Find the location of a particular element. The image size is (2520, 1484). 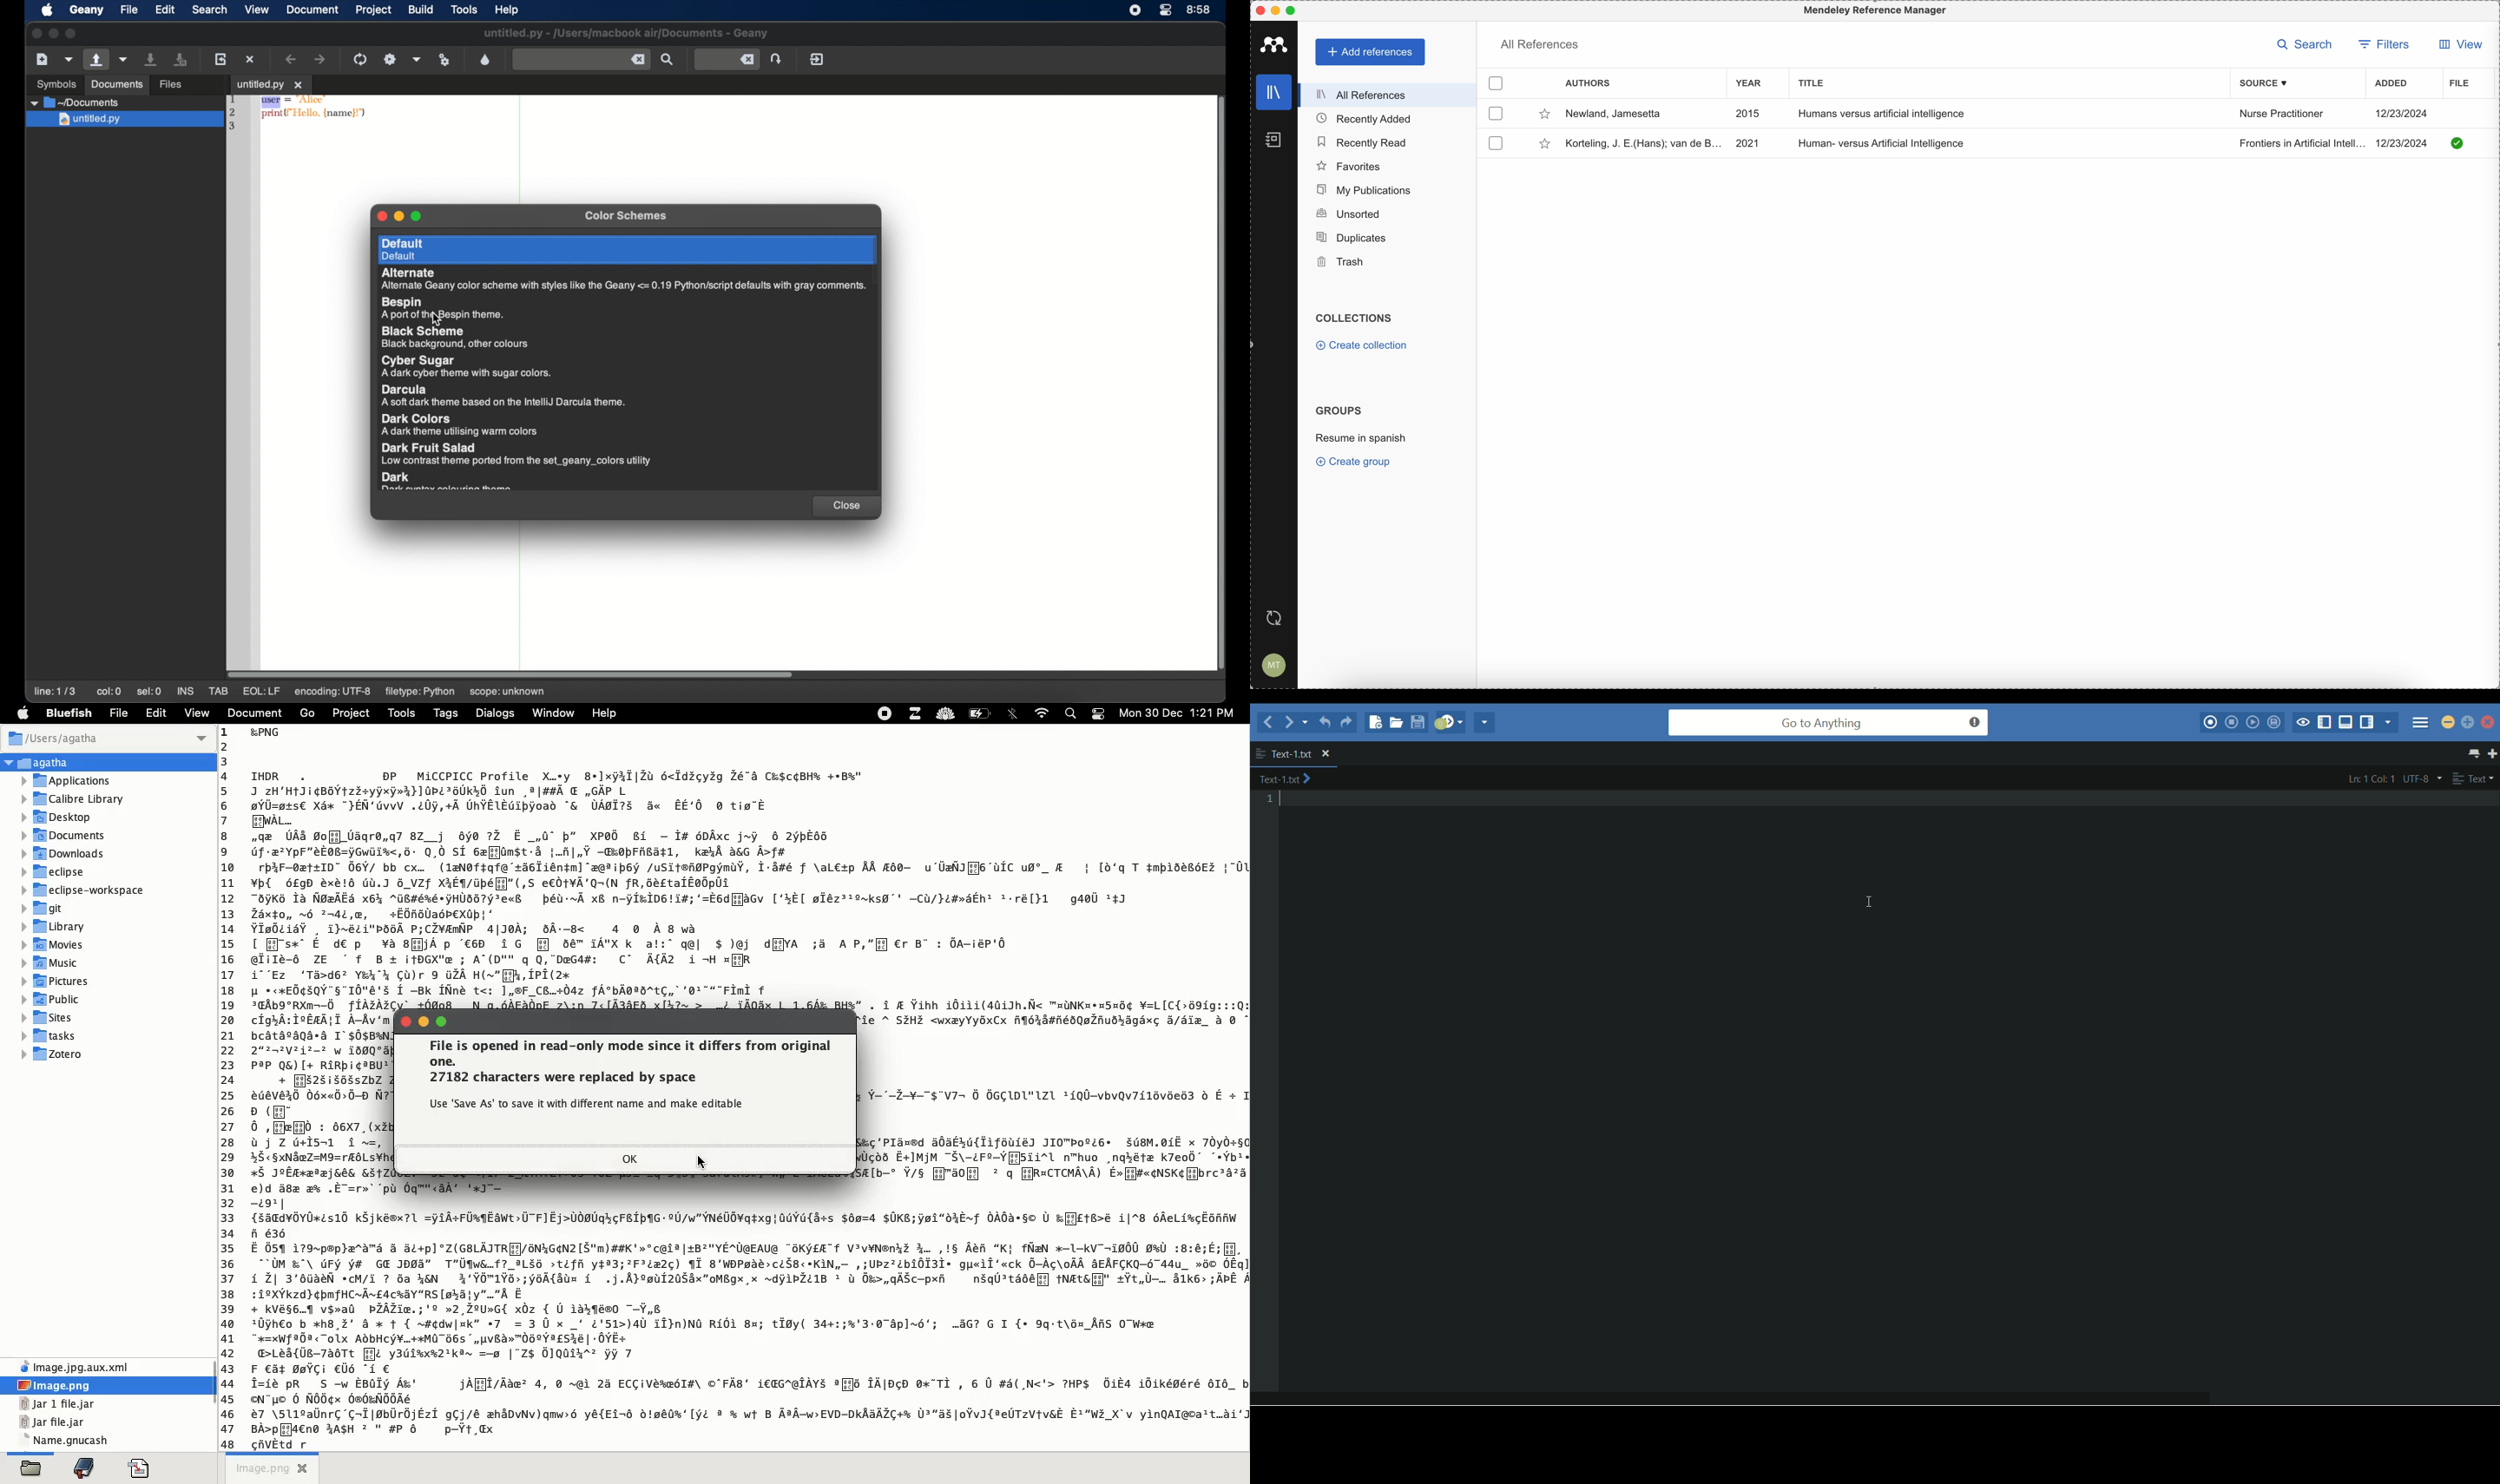

text cursor is located at coordinates (1872, 903).